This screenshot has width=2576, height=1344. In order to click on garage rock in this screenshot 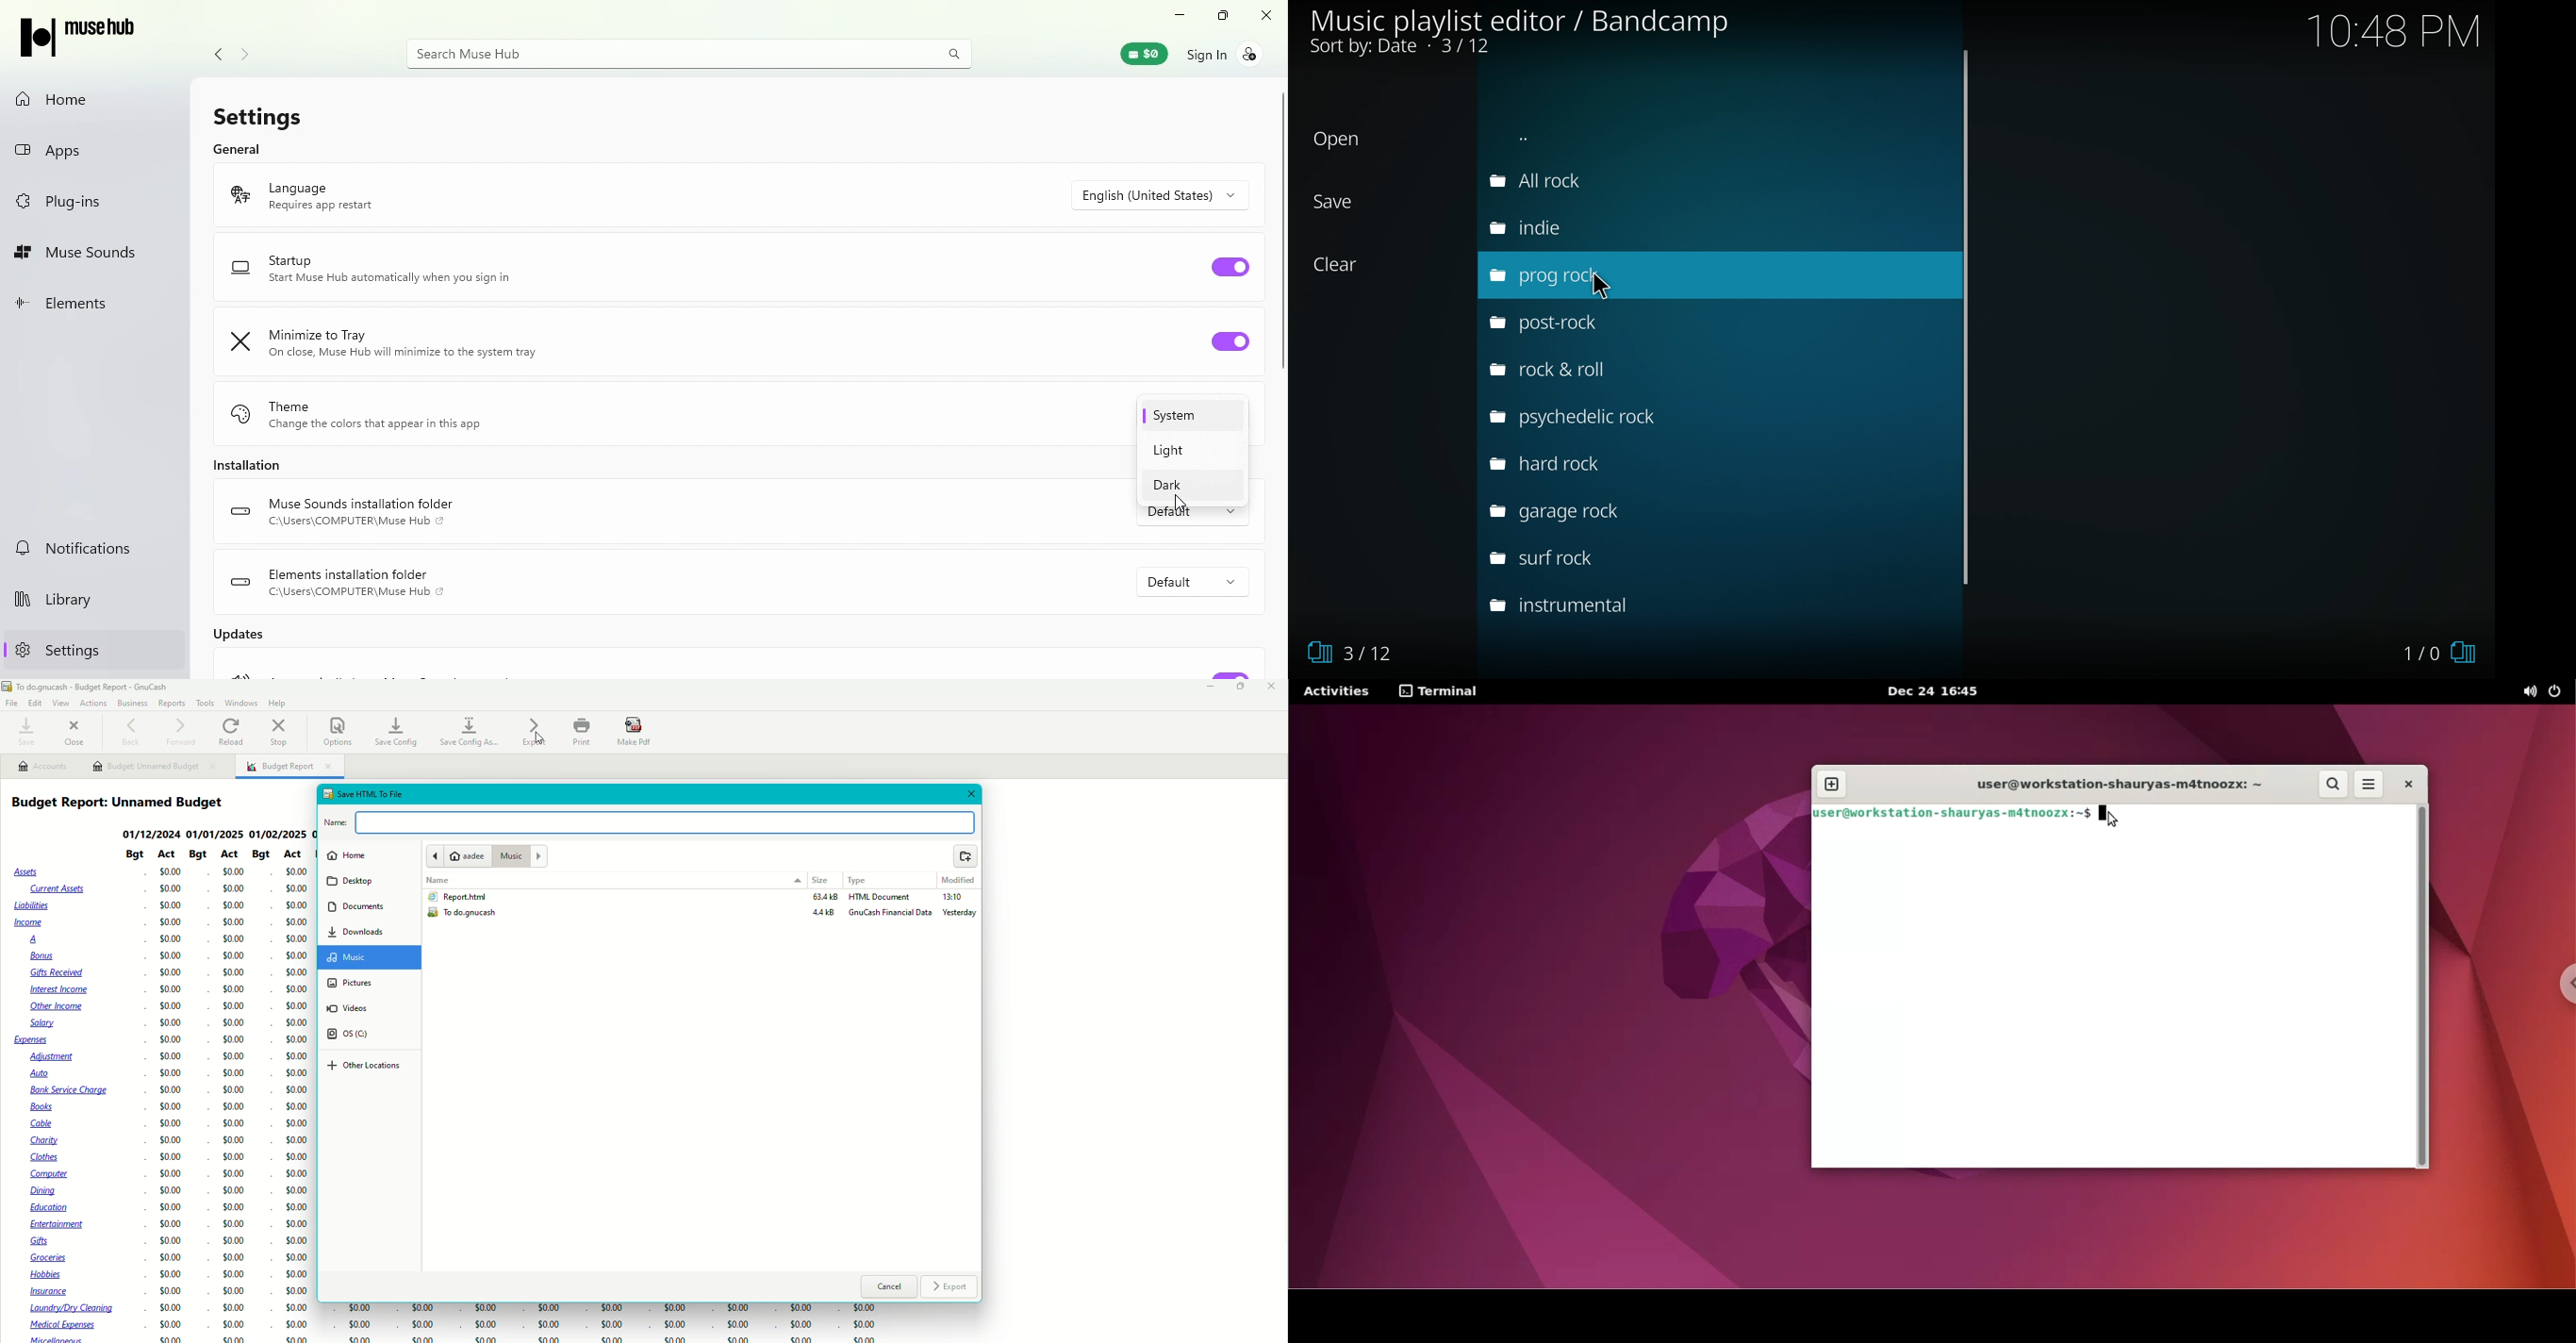, I will do `click(1569, 513)`.